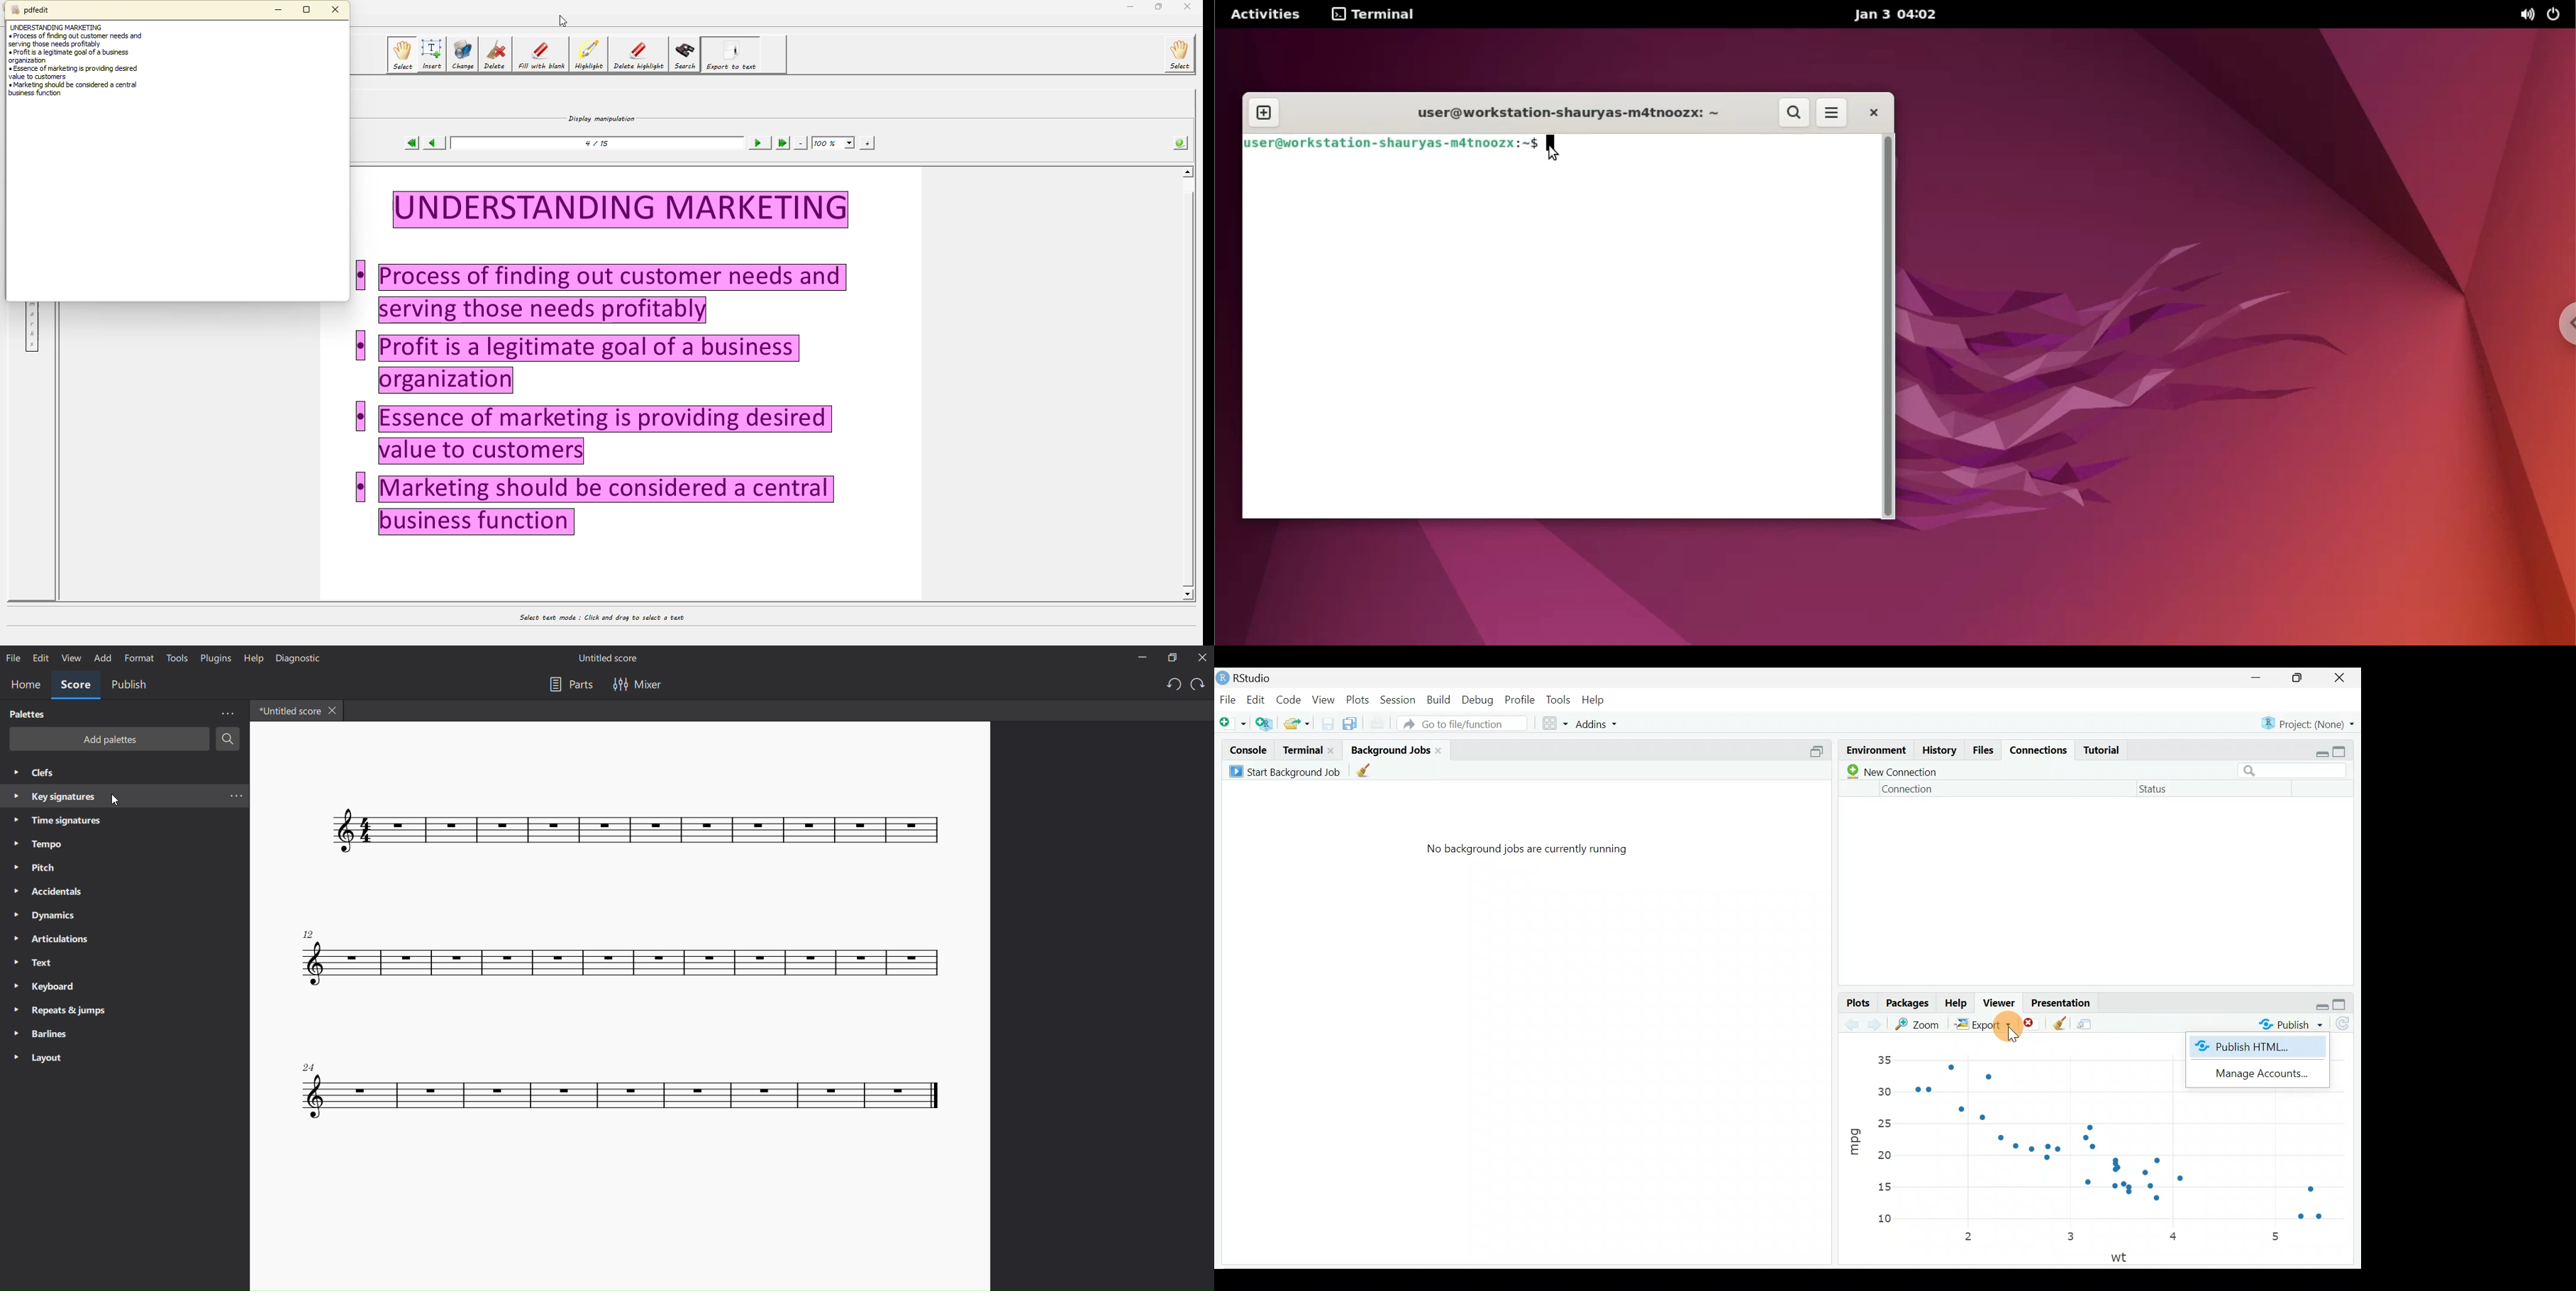 This screenshot has width=2576, height=1316. I want to click on 3, so click(2070, 1235).